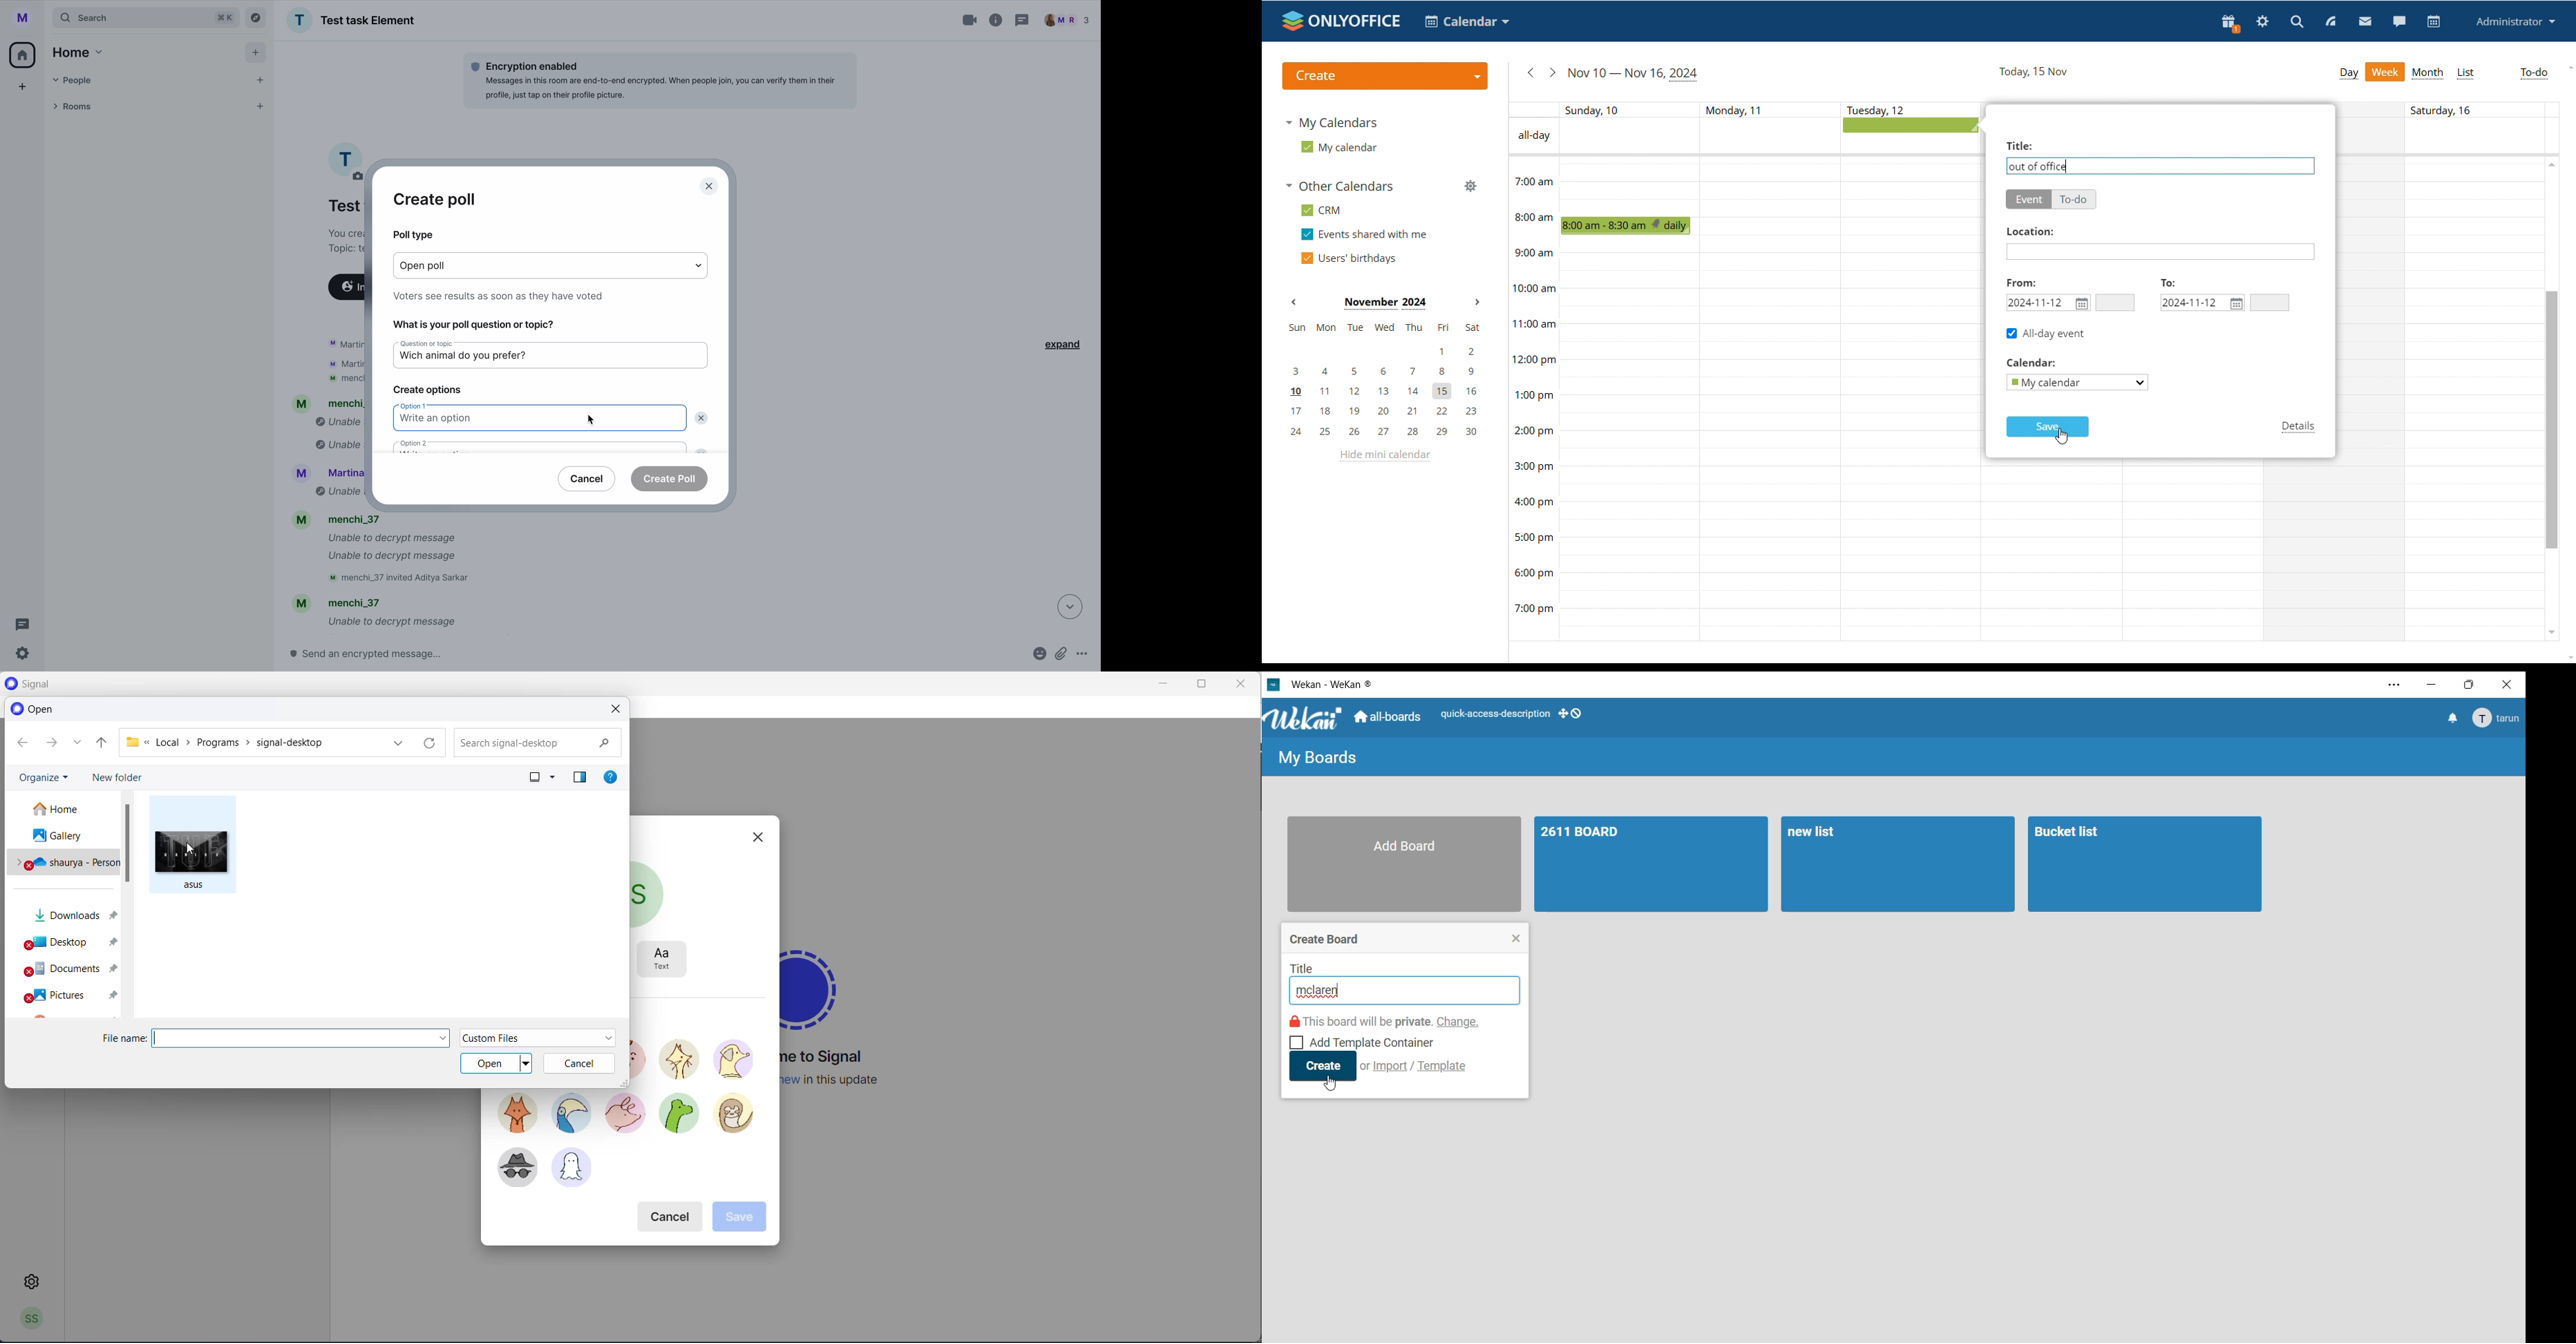  What do you see at coordinates (569, 1111) in the screenshot?
I see `avatar` at bounding box center [569, 1111].